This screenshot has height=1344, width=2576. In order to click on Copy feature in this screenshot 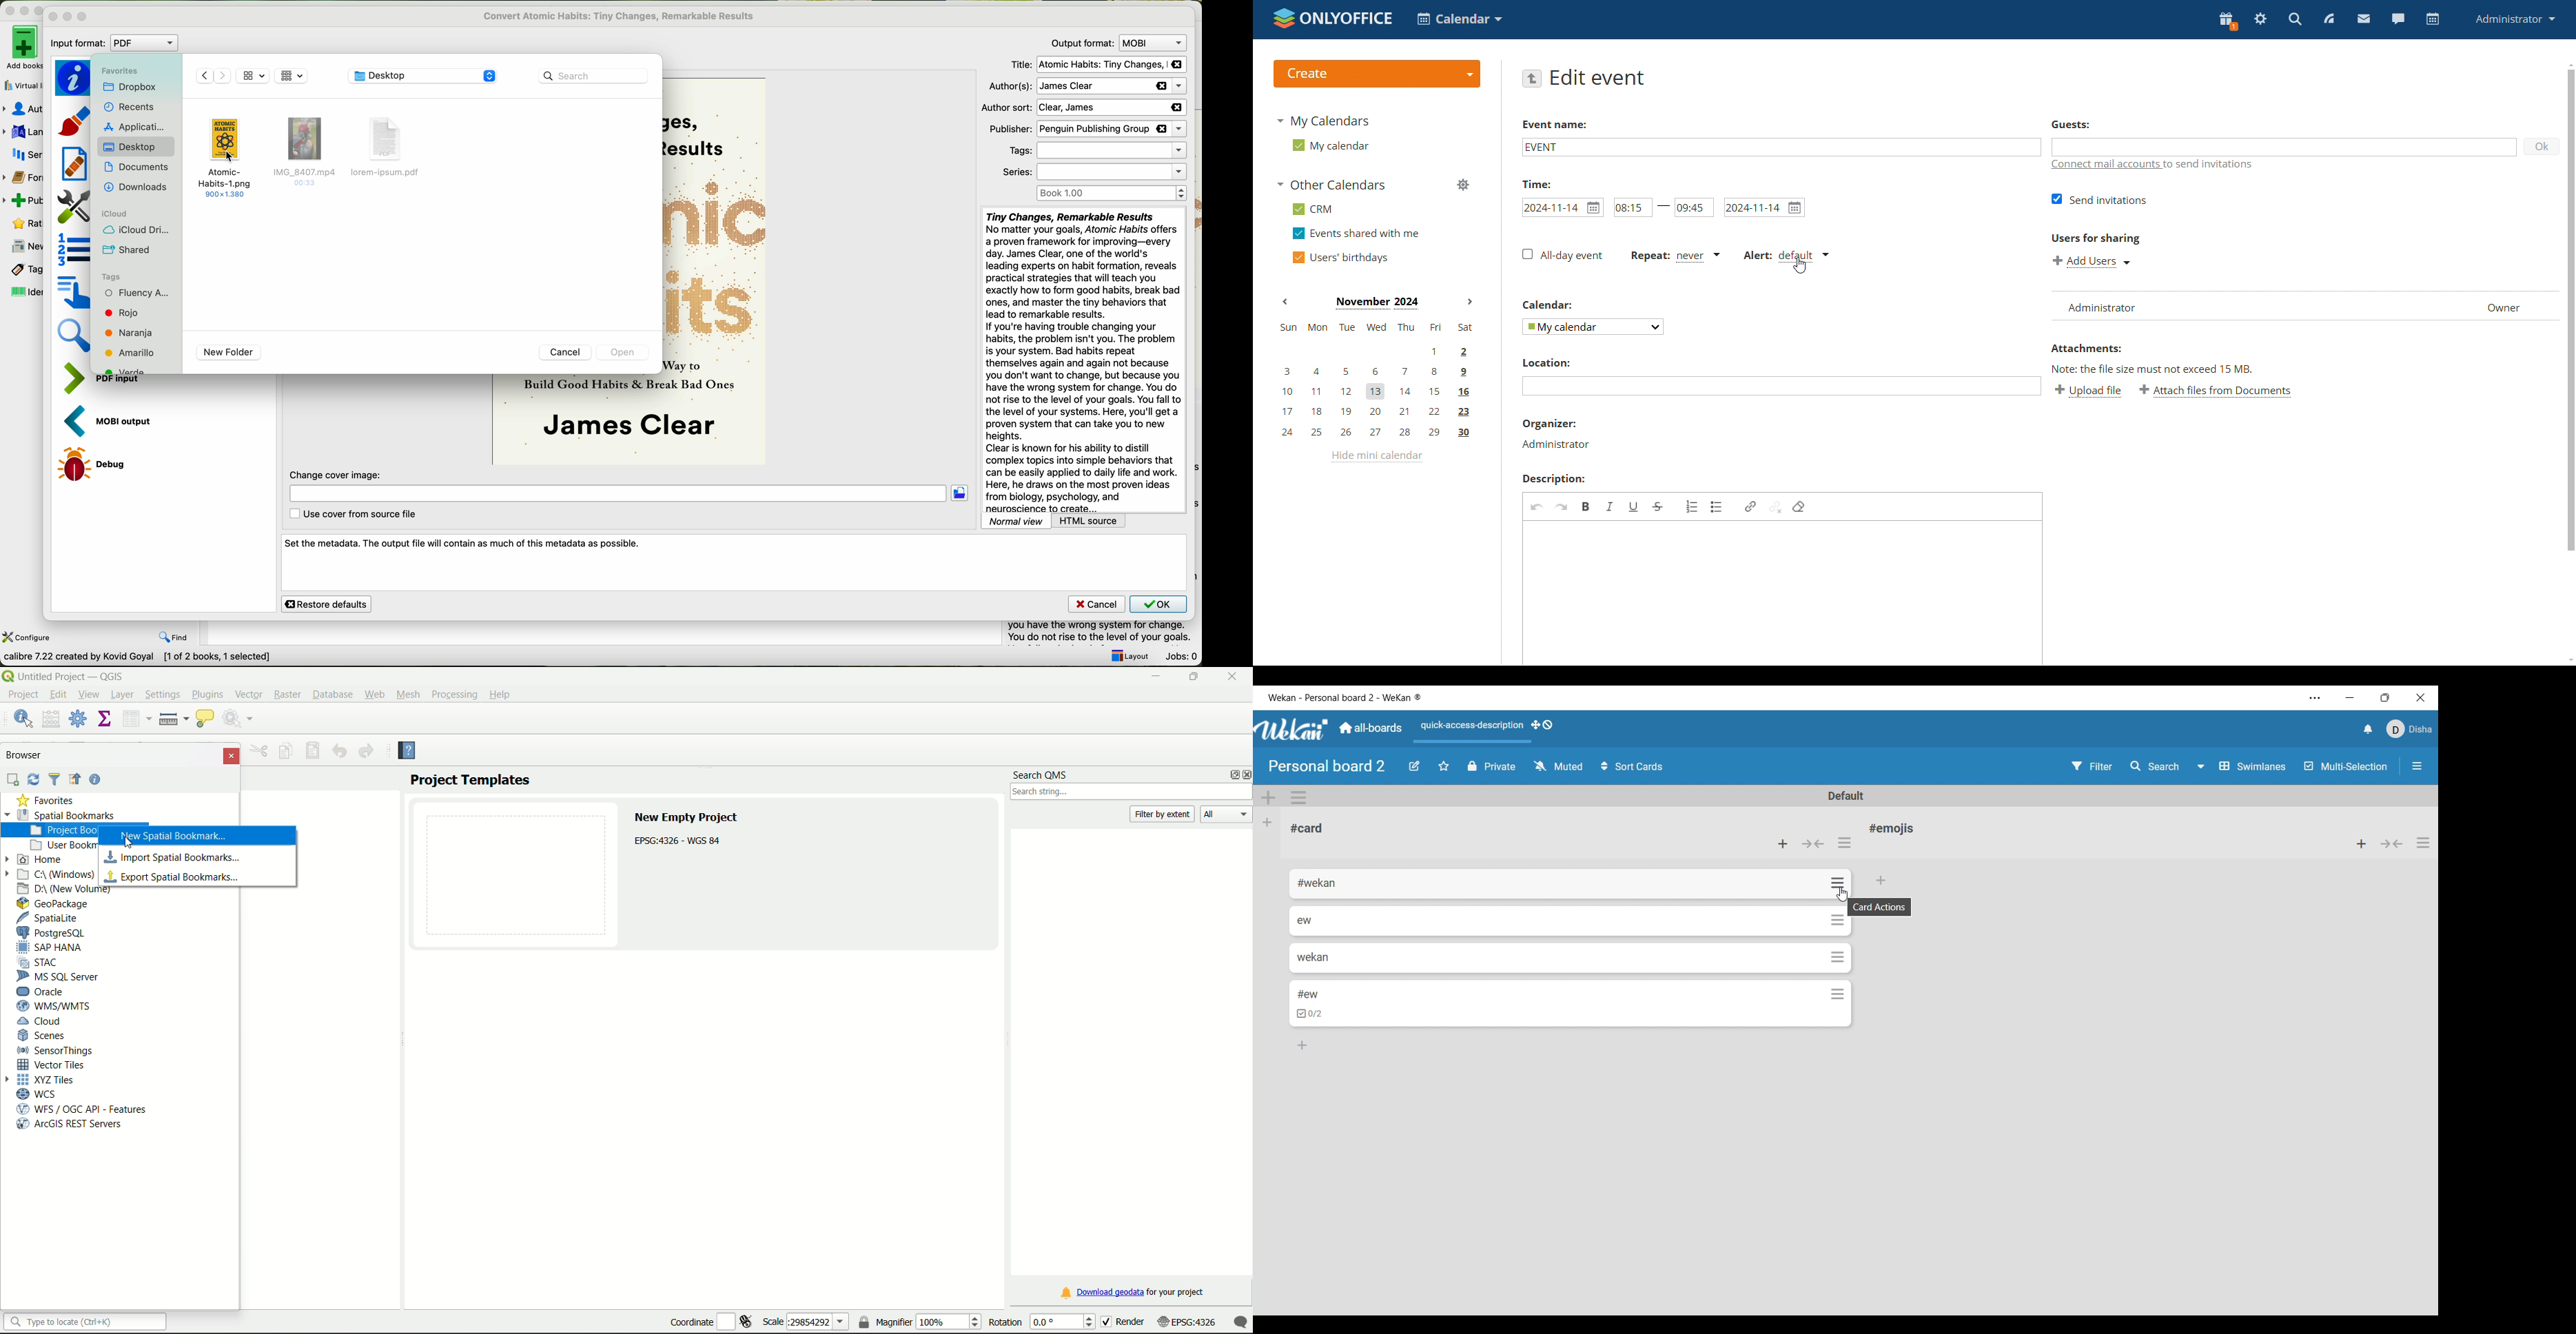, I will do `click(285, 752)`.